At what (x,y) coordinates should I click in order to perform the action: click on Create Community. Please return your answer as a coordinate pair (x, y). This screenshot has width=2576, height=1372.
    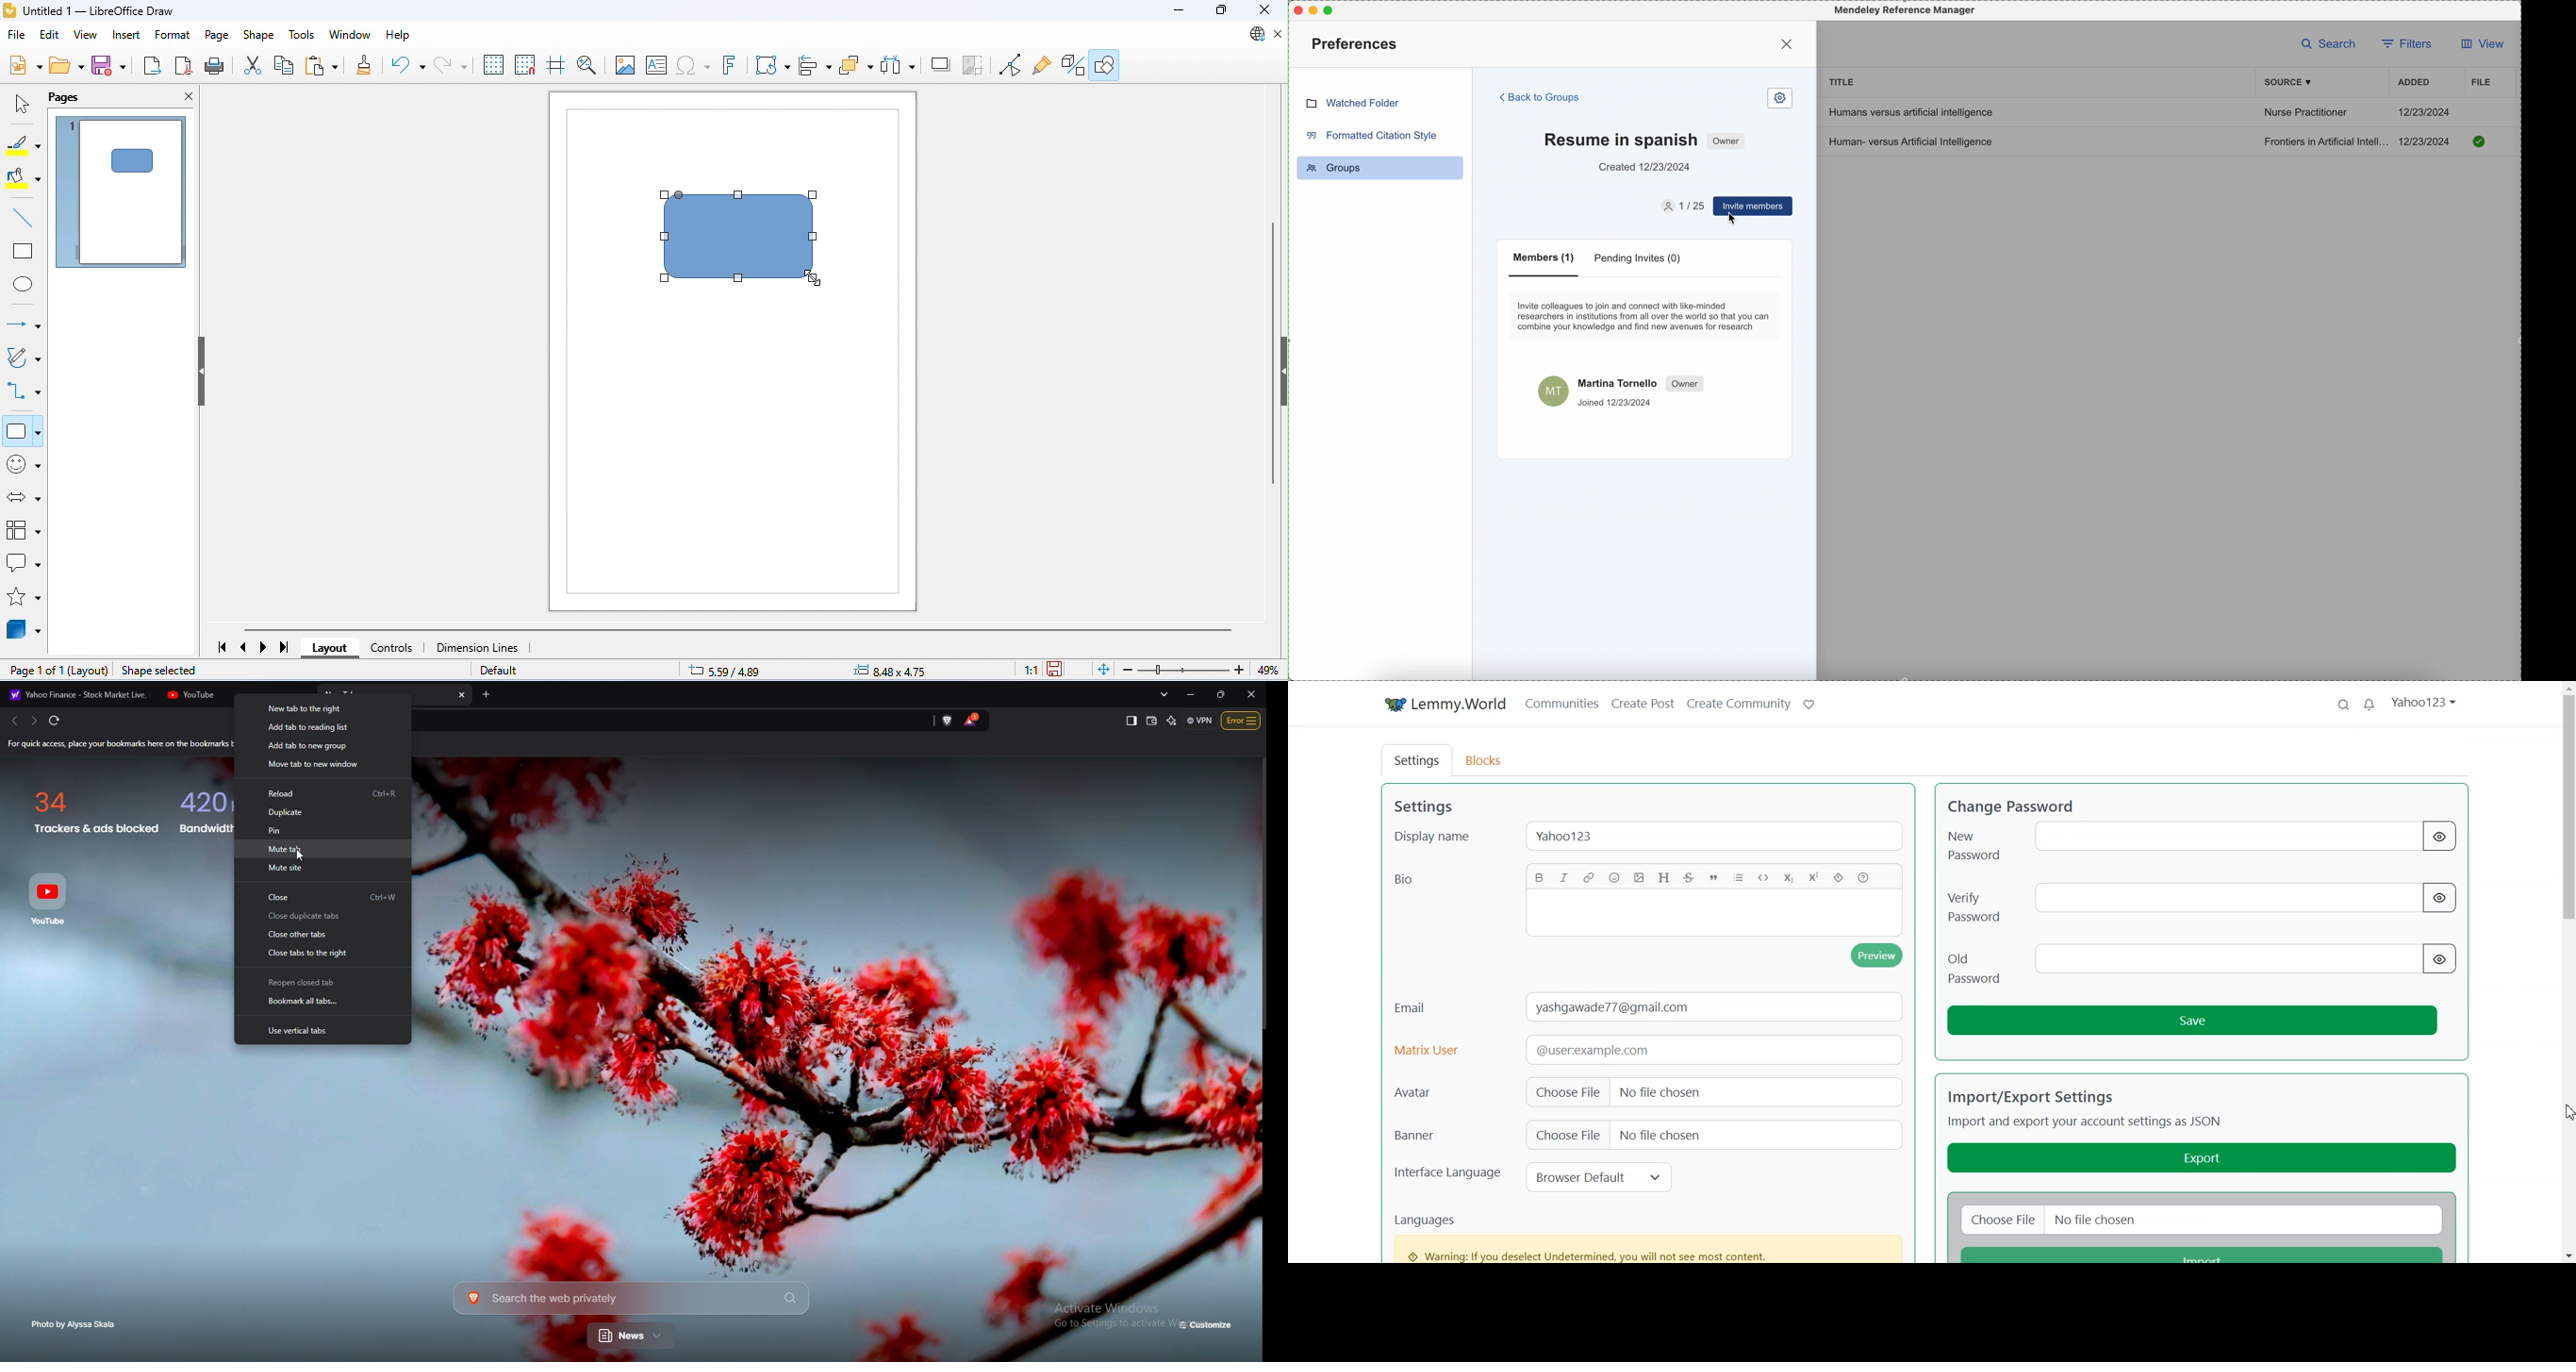
    Looking at the image, I should click on (1737, 702).